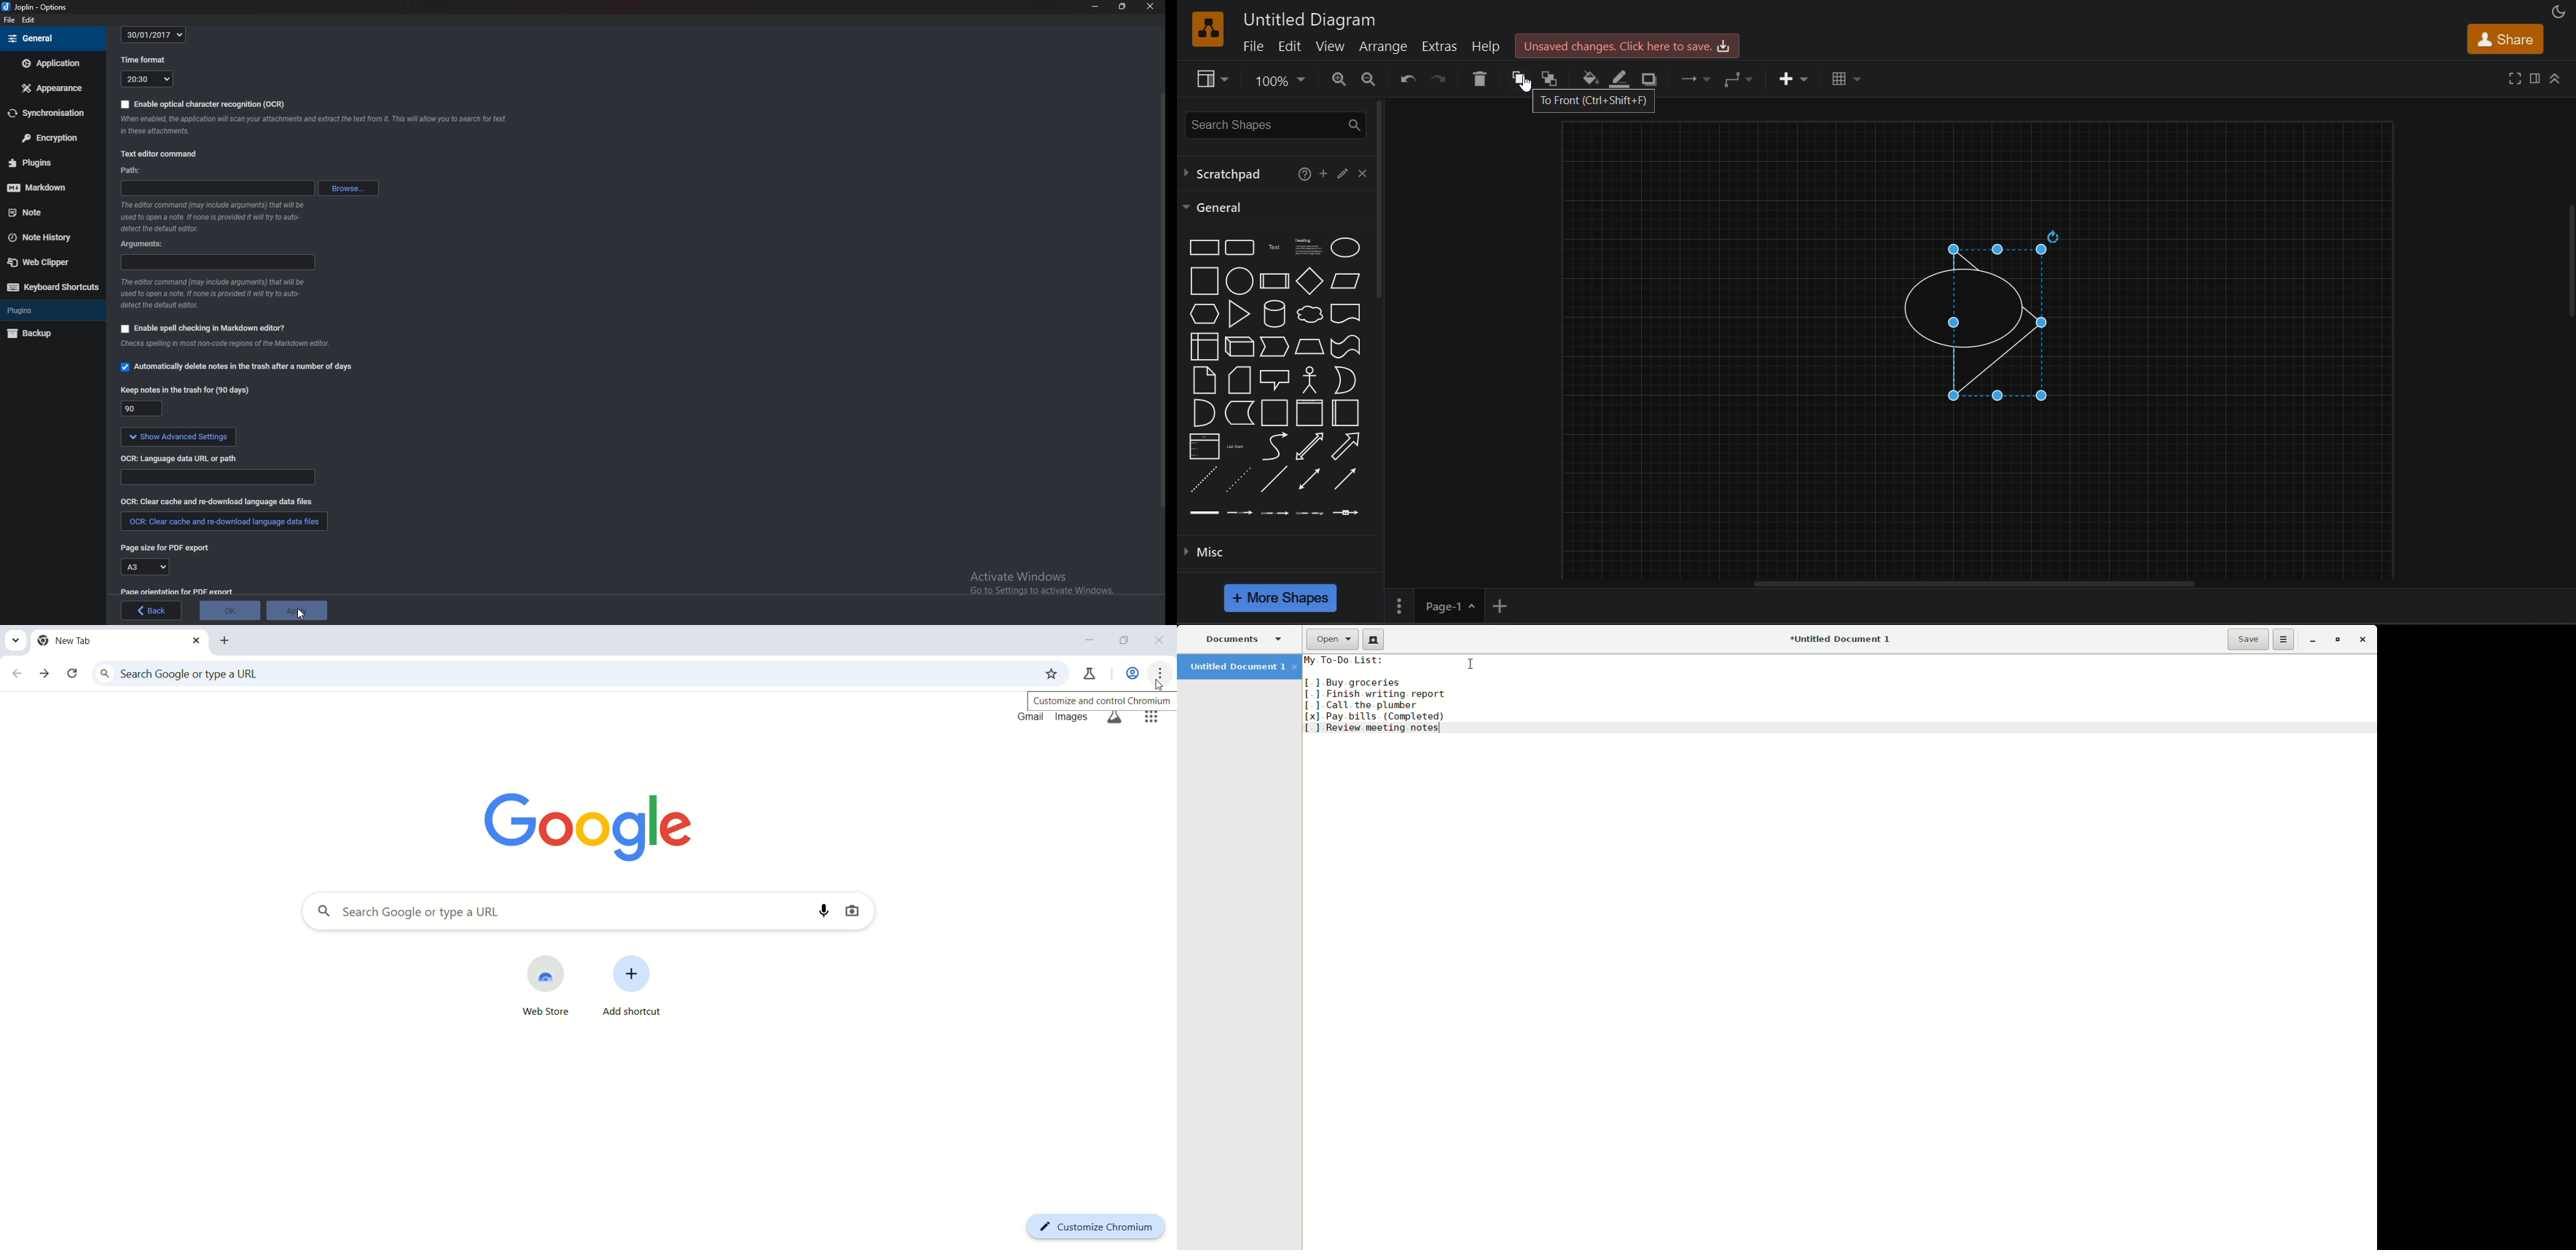 This screenshot has height=1260, width=2576. What do you see at coordinates (1304, 176) in the screenshot?
I see `help` at bounding box center [1304, 176].